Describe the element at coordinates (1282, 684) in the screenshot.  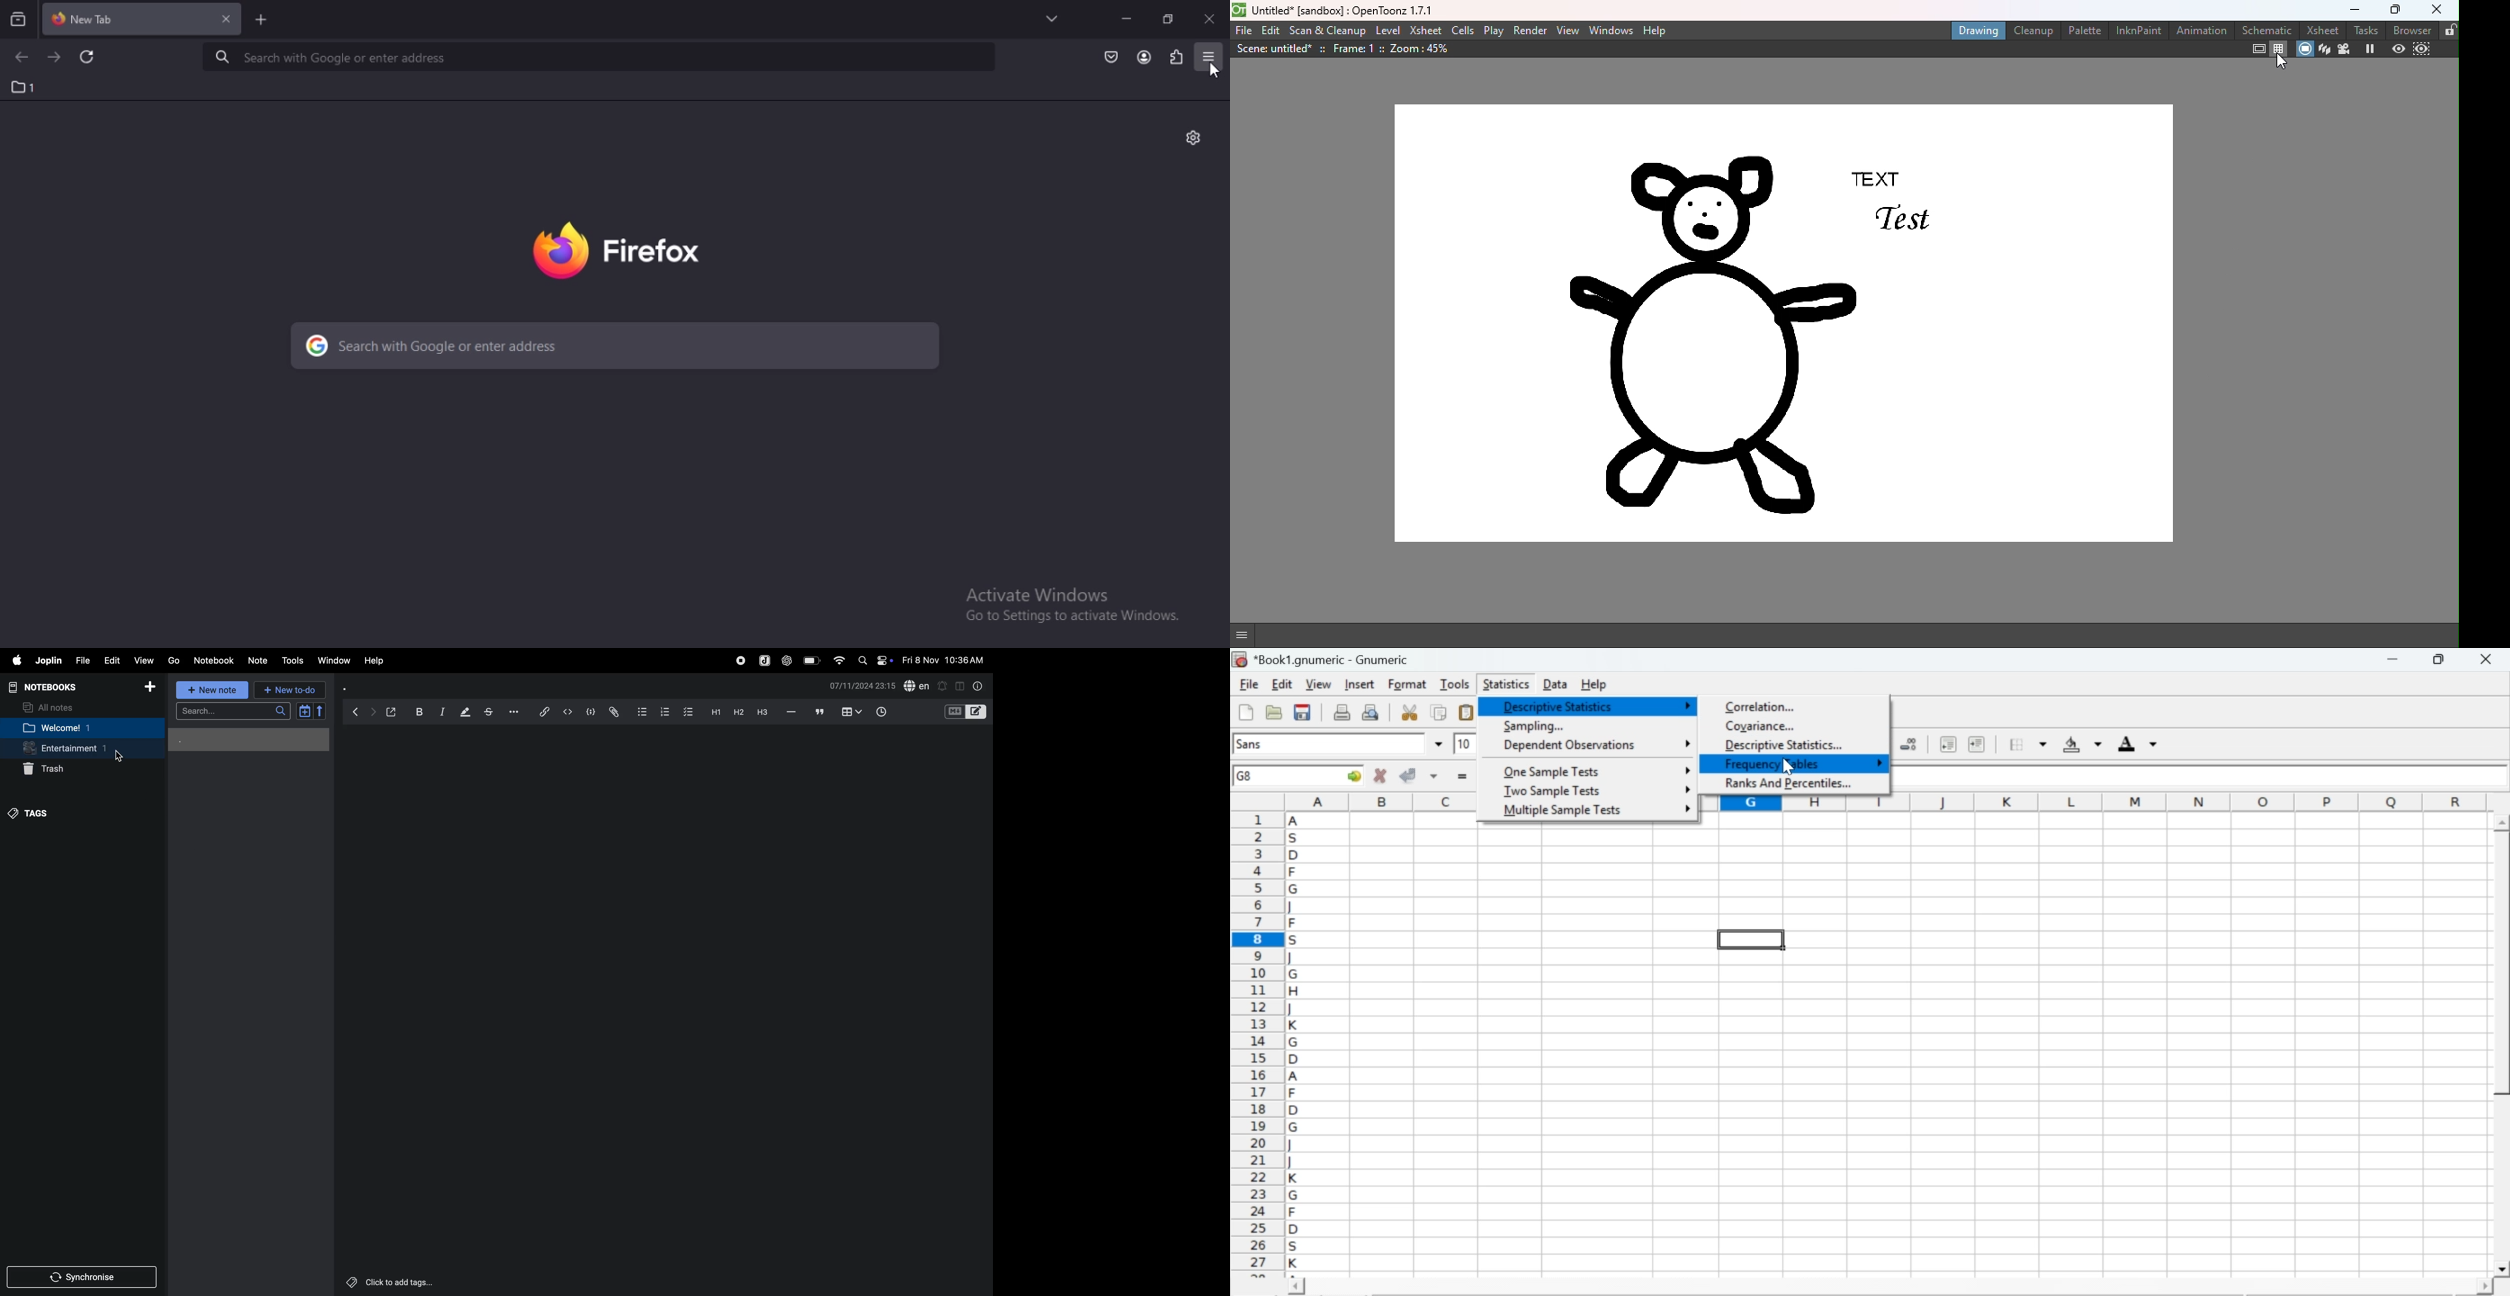
I see `edit` at that location.